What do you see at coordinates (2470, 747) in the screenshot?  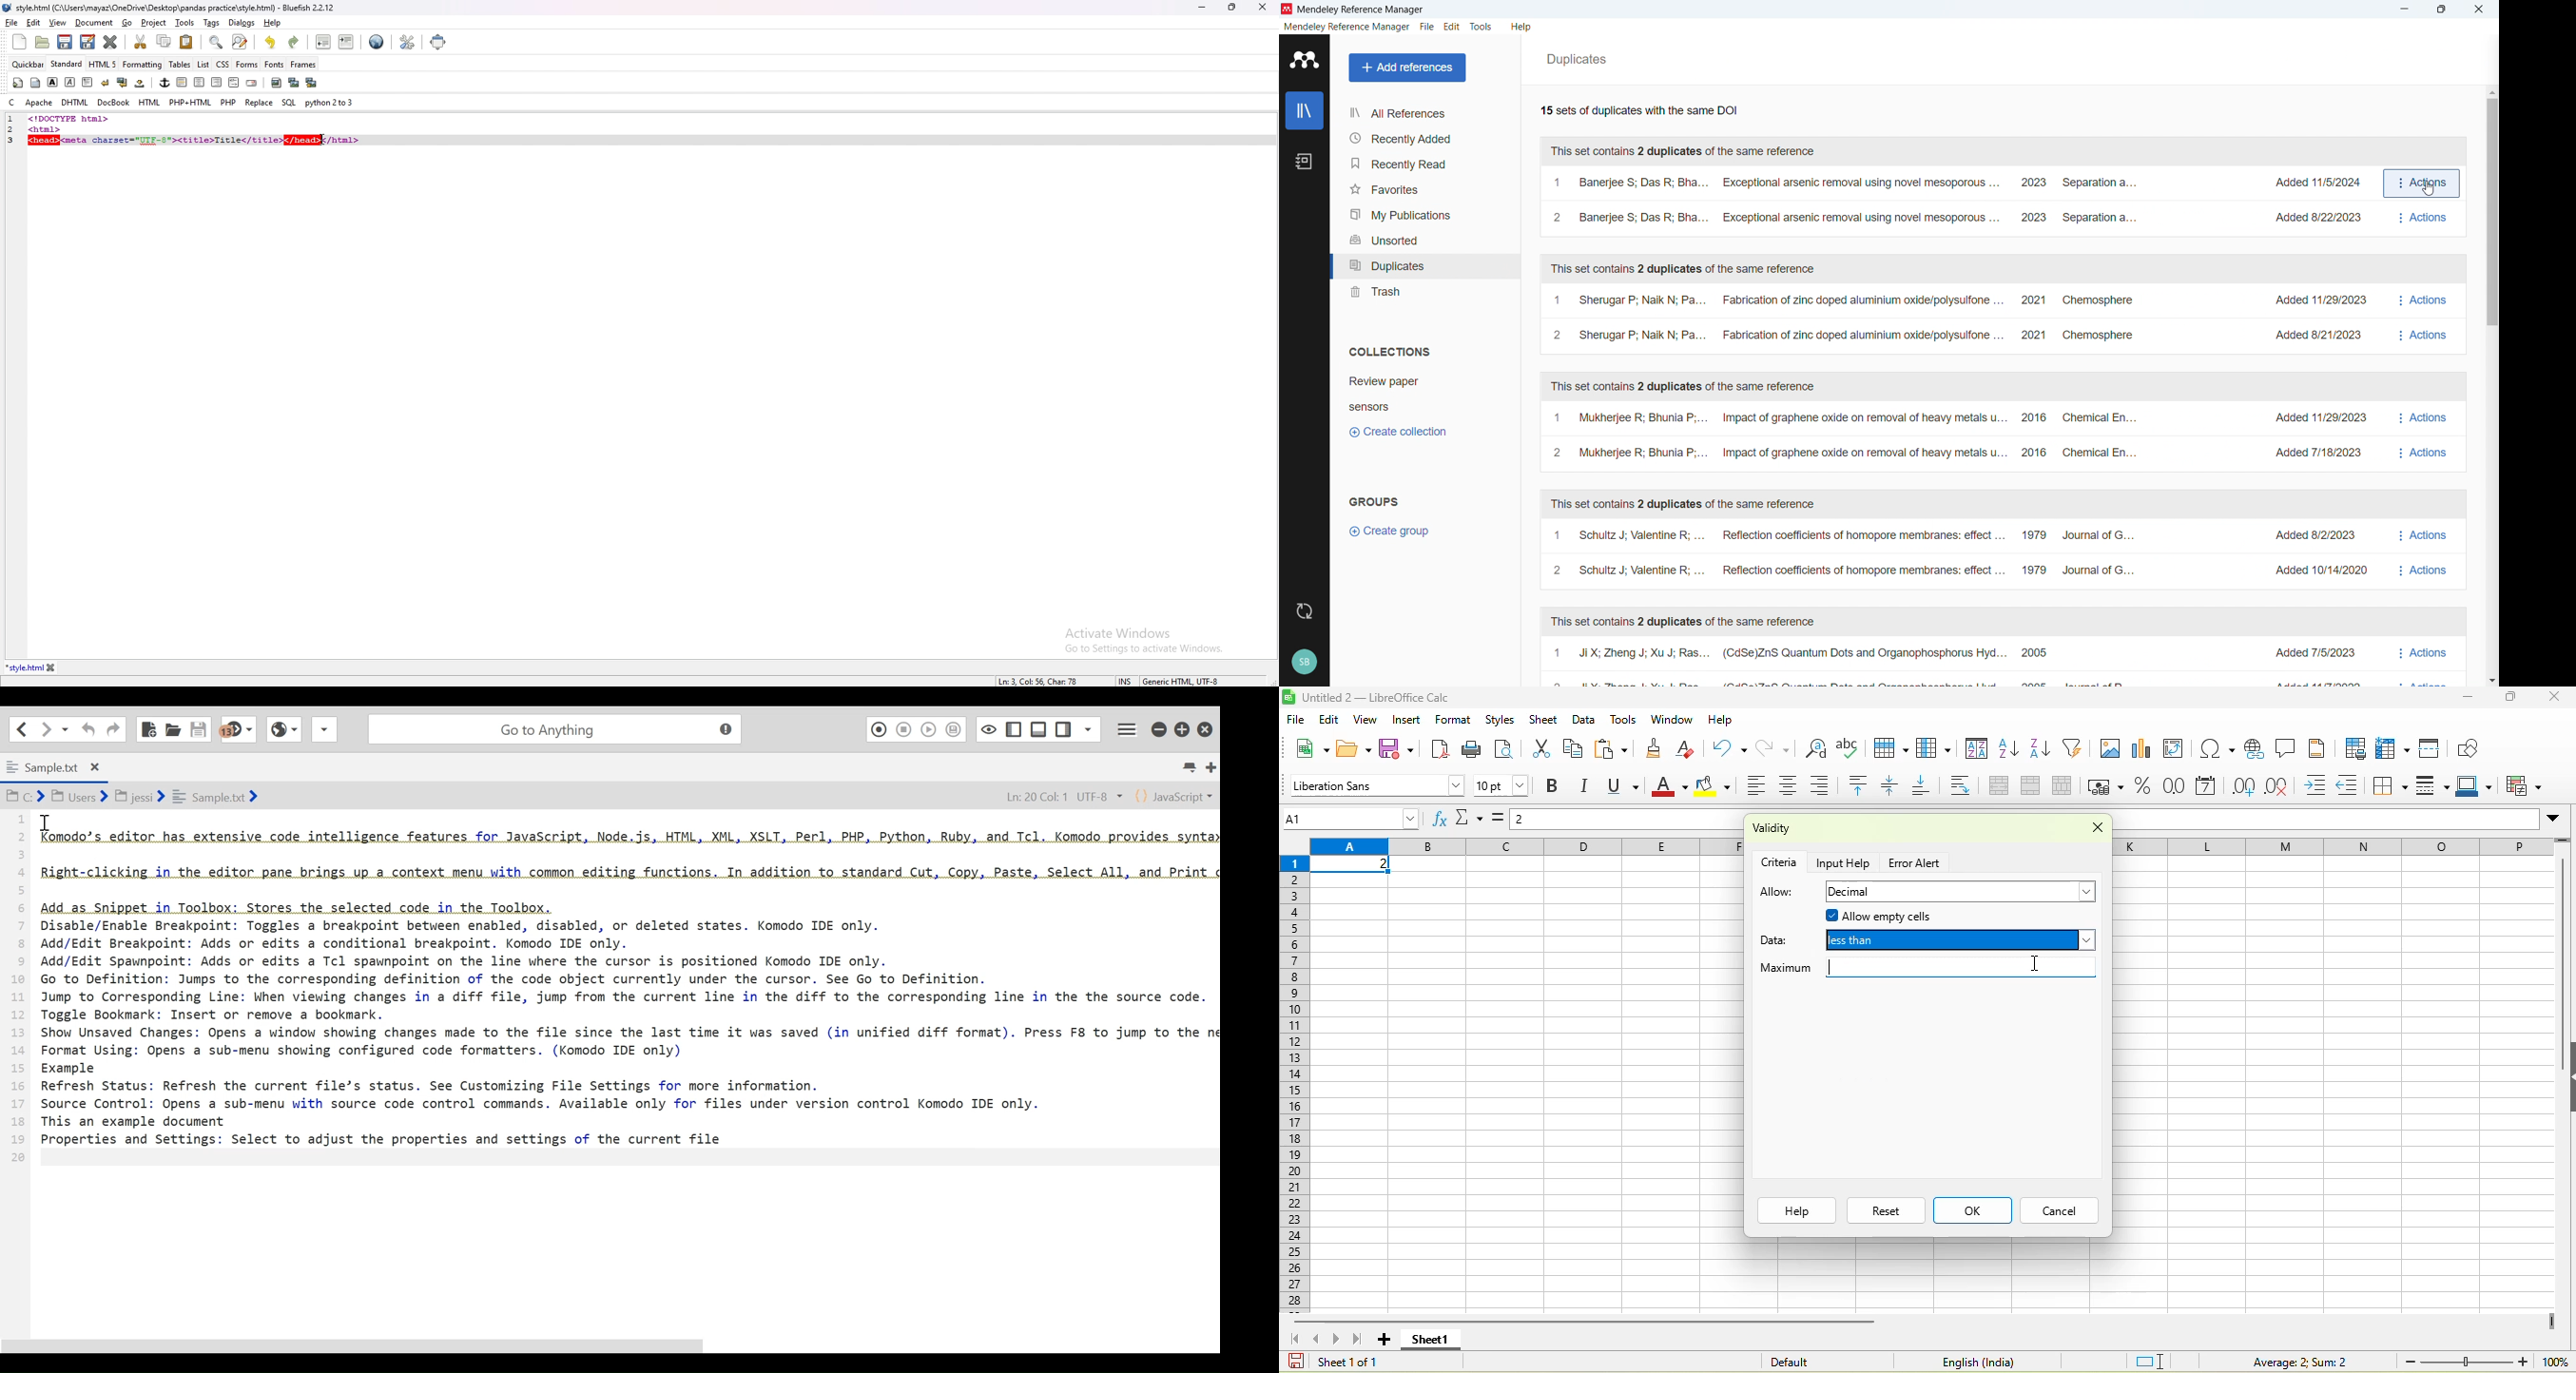 I see `show draw function` at bounding box center [2470, 747].